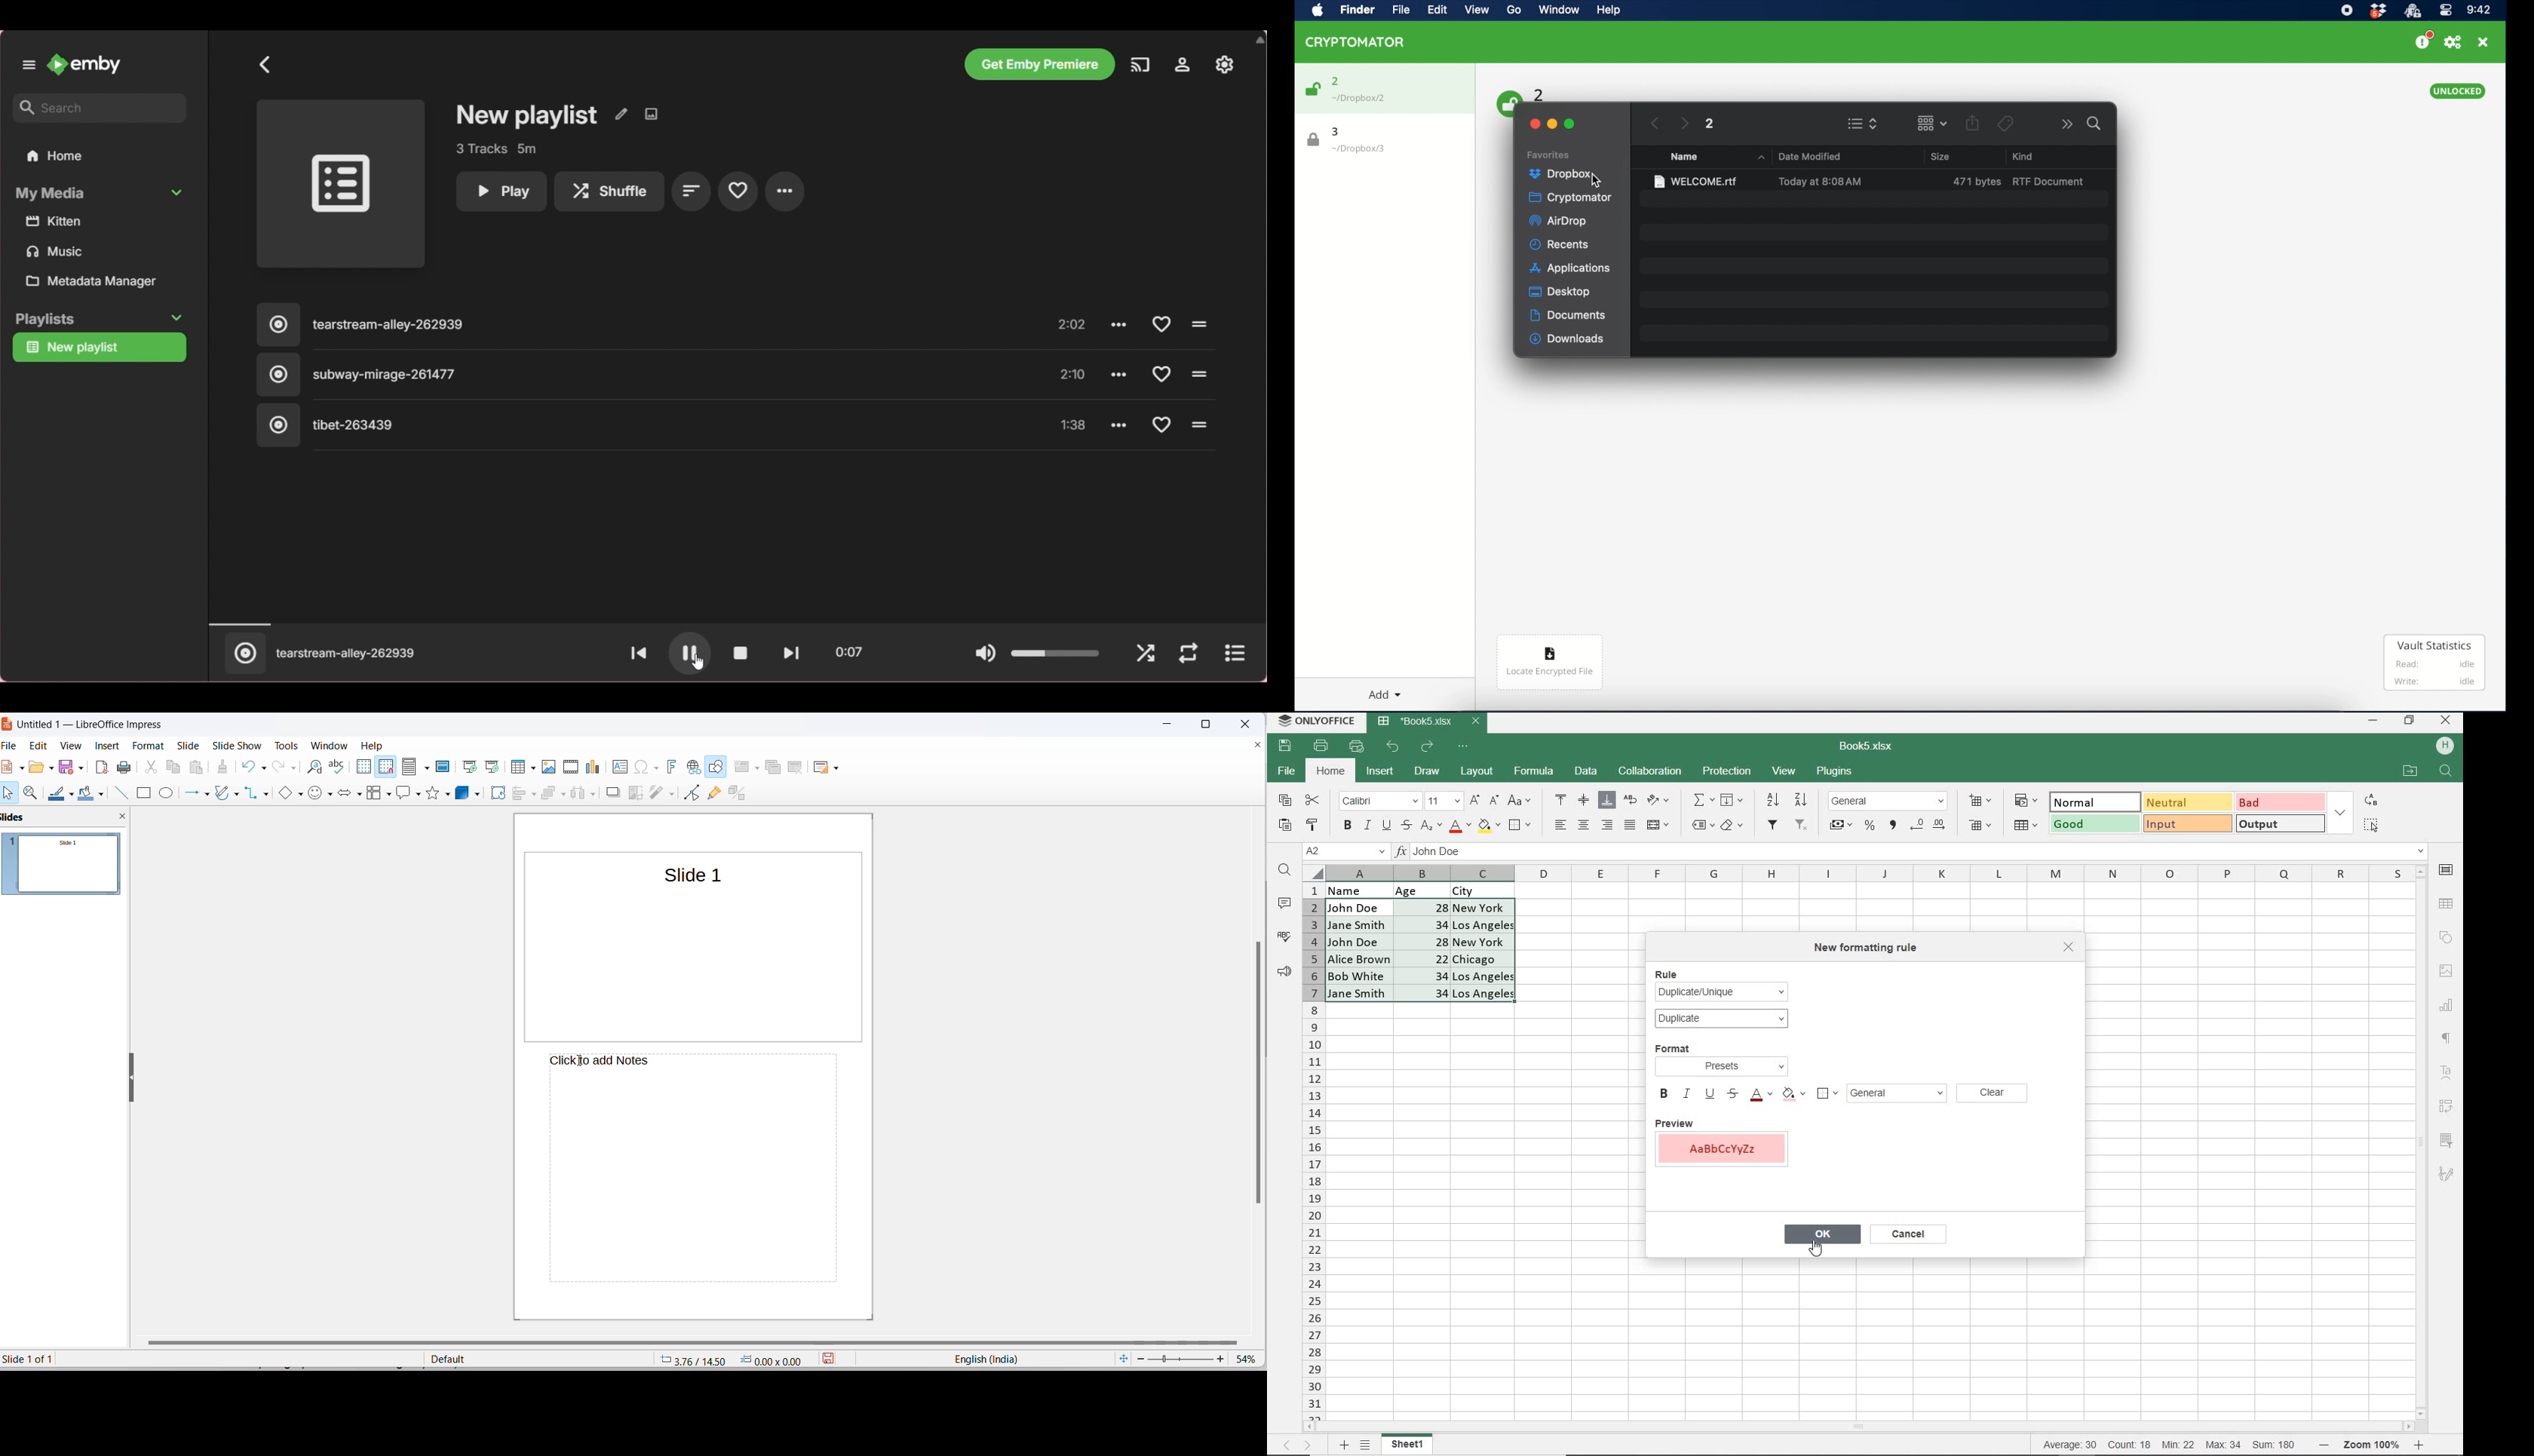 The width and height of the screenshot is (2548, 1456). Describe the element at coordinates (471, 791) in the screenshot. I see `3d objects` at that location.